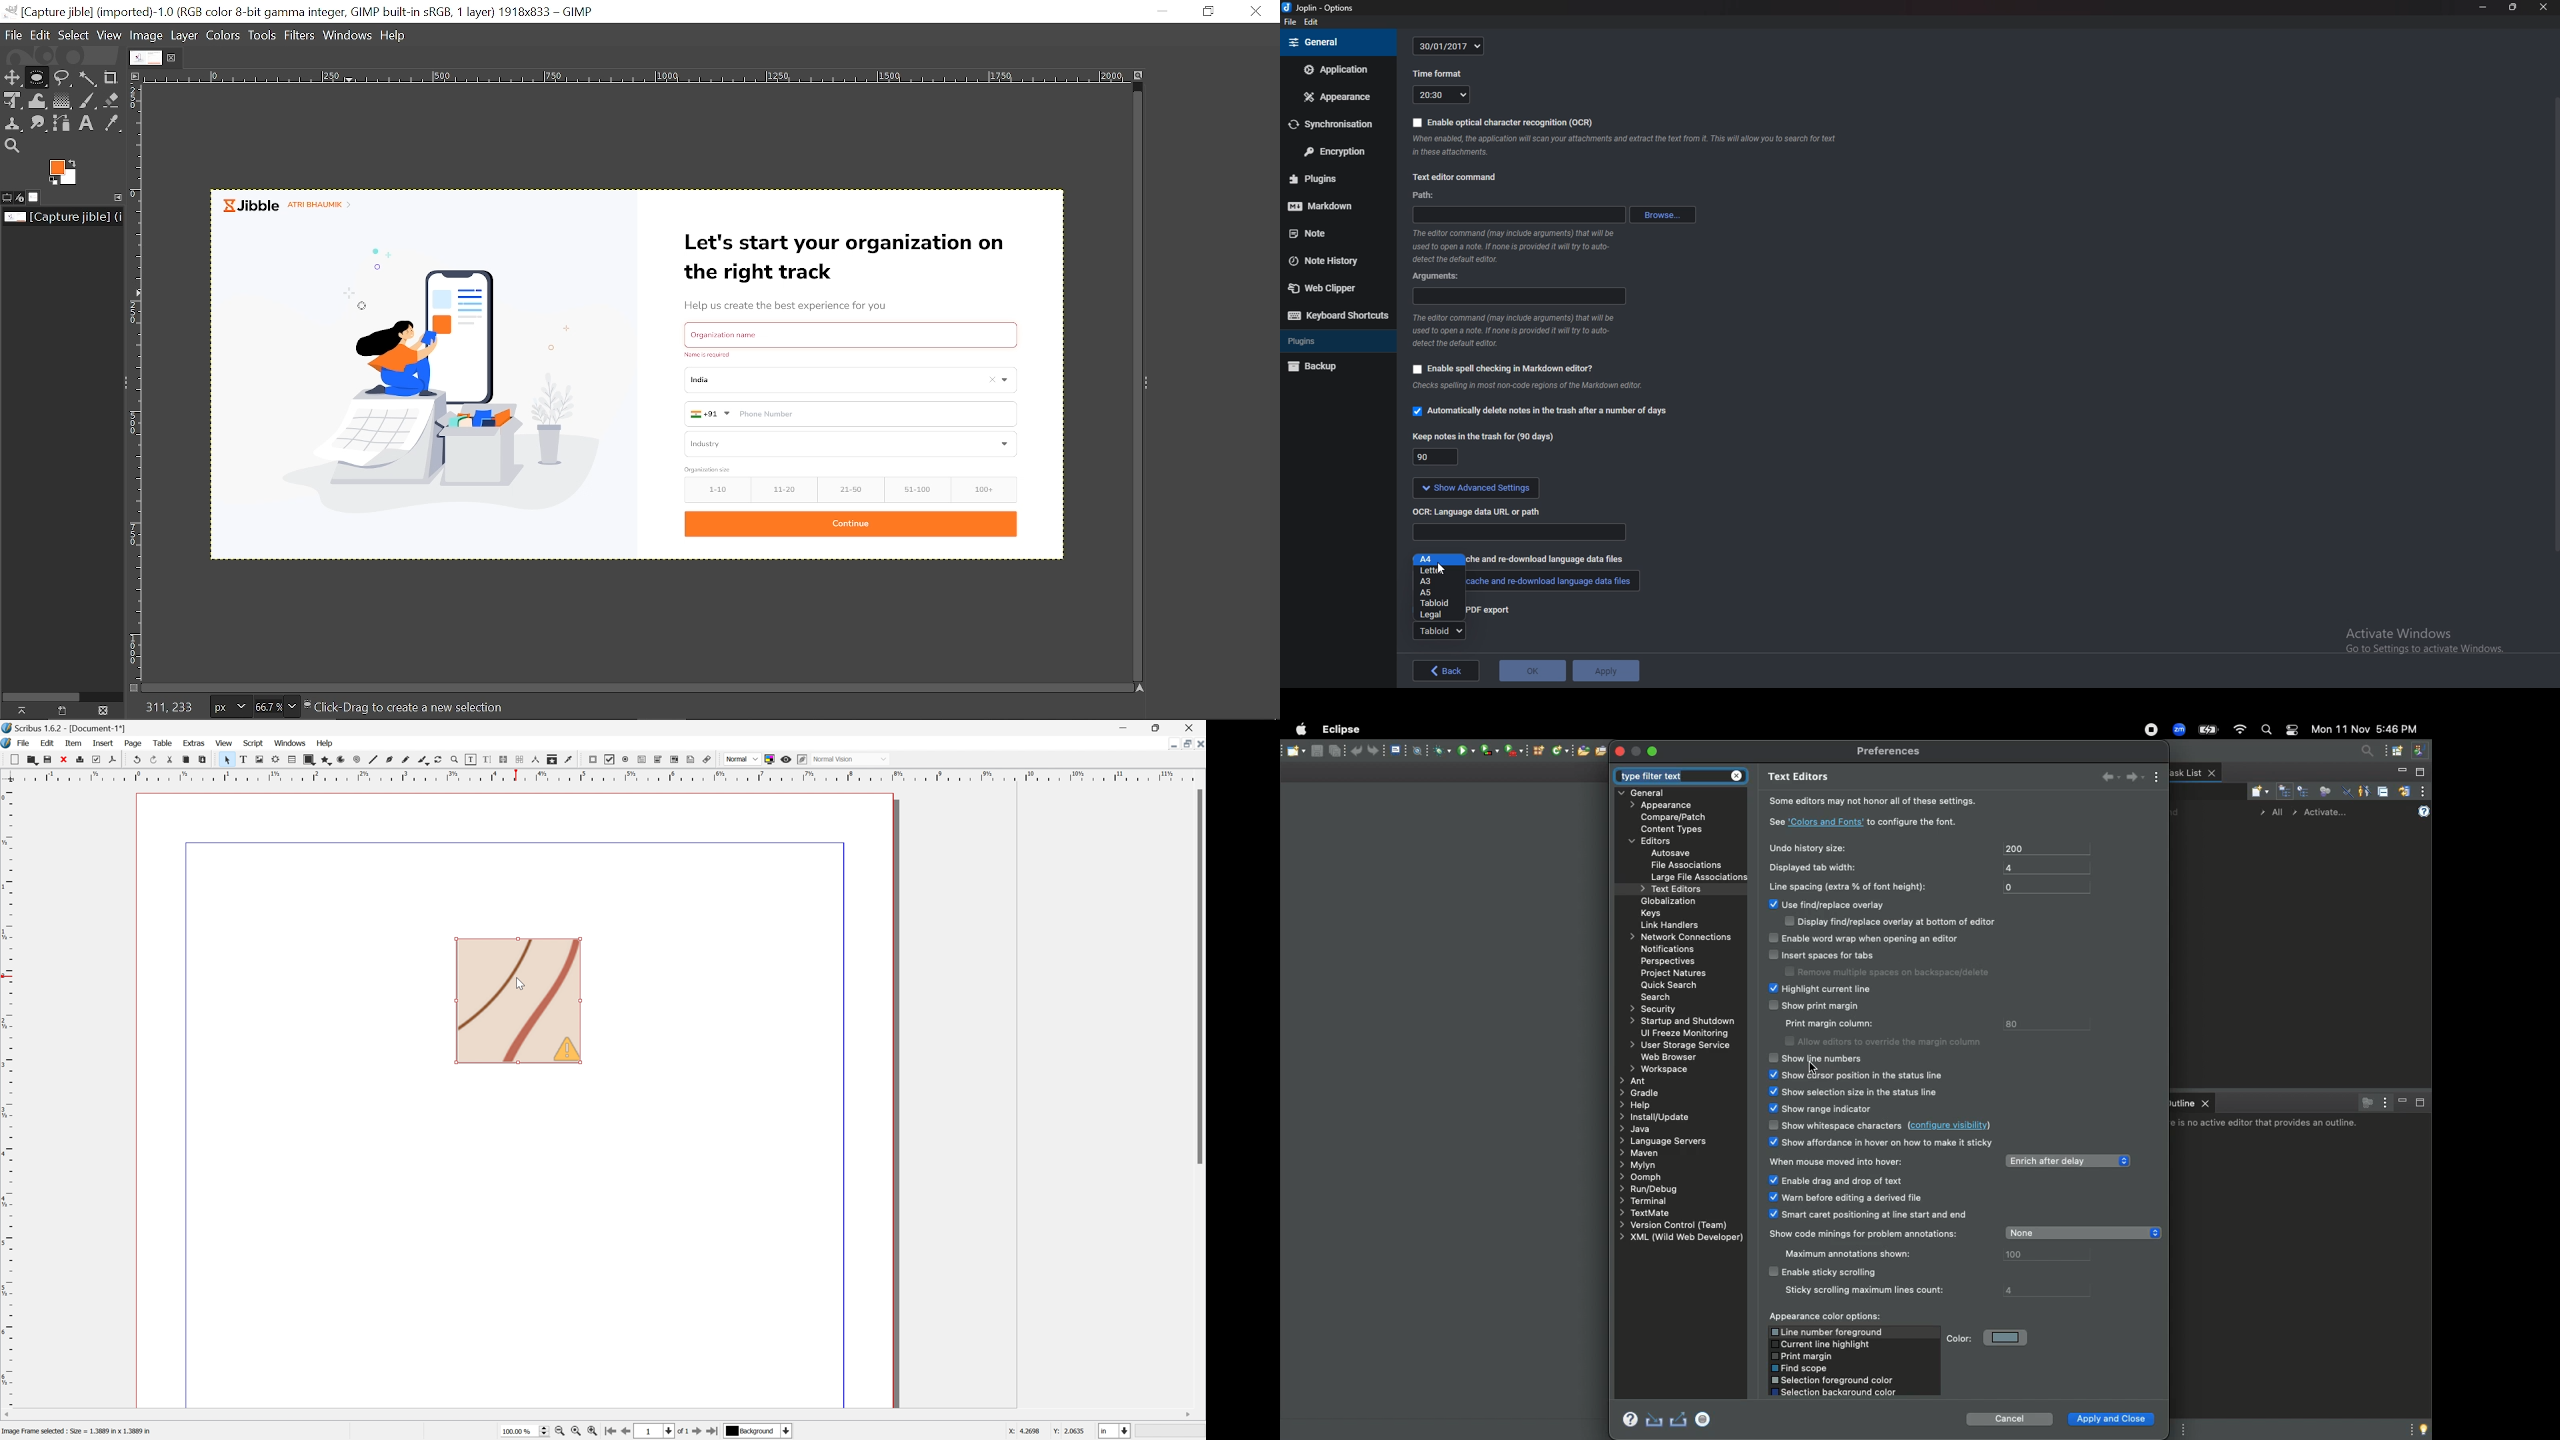 The width and height of the screenshot is (2576, 1456). What do you see at coordinates (150, 34) in the screenshot?
I see `Image` at bounding box center [150, 34].